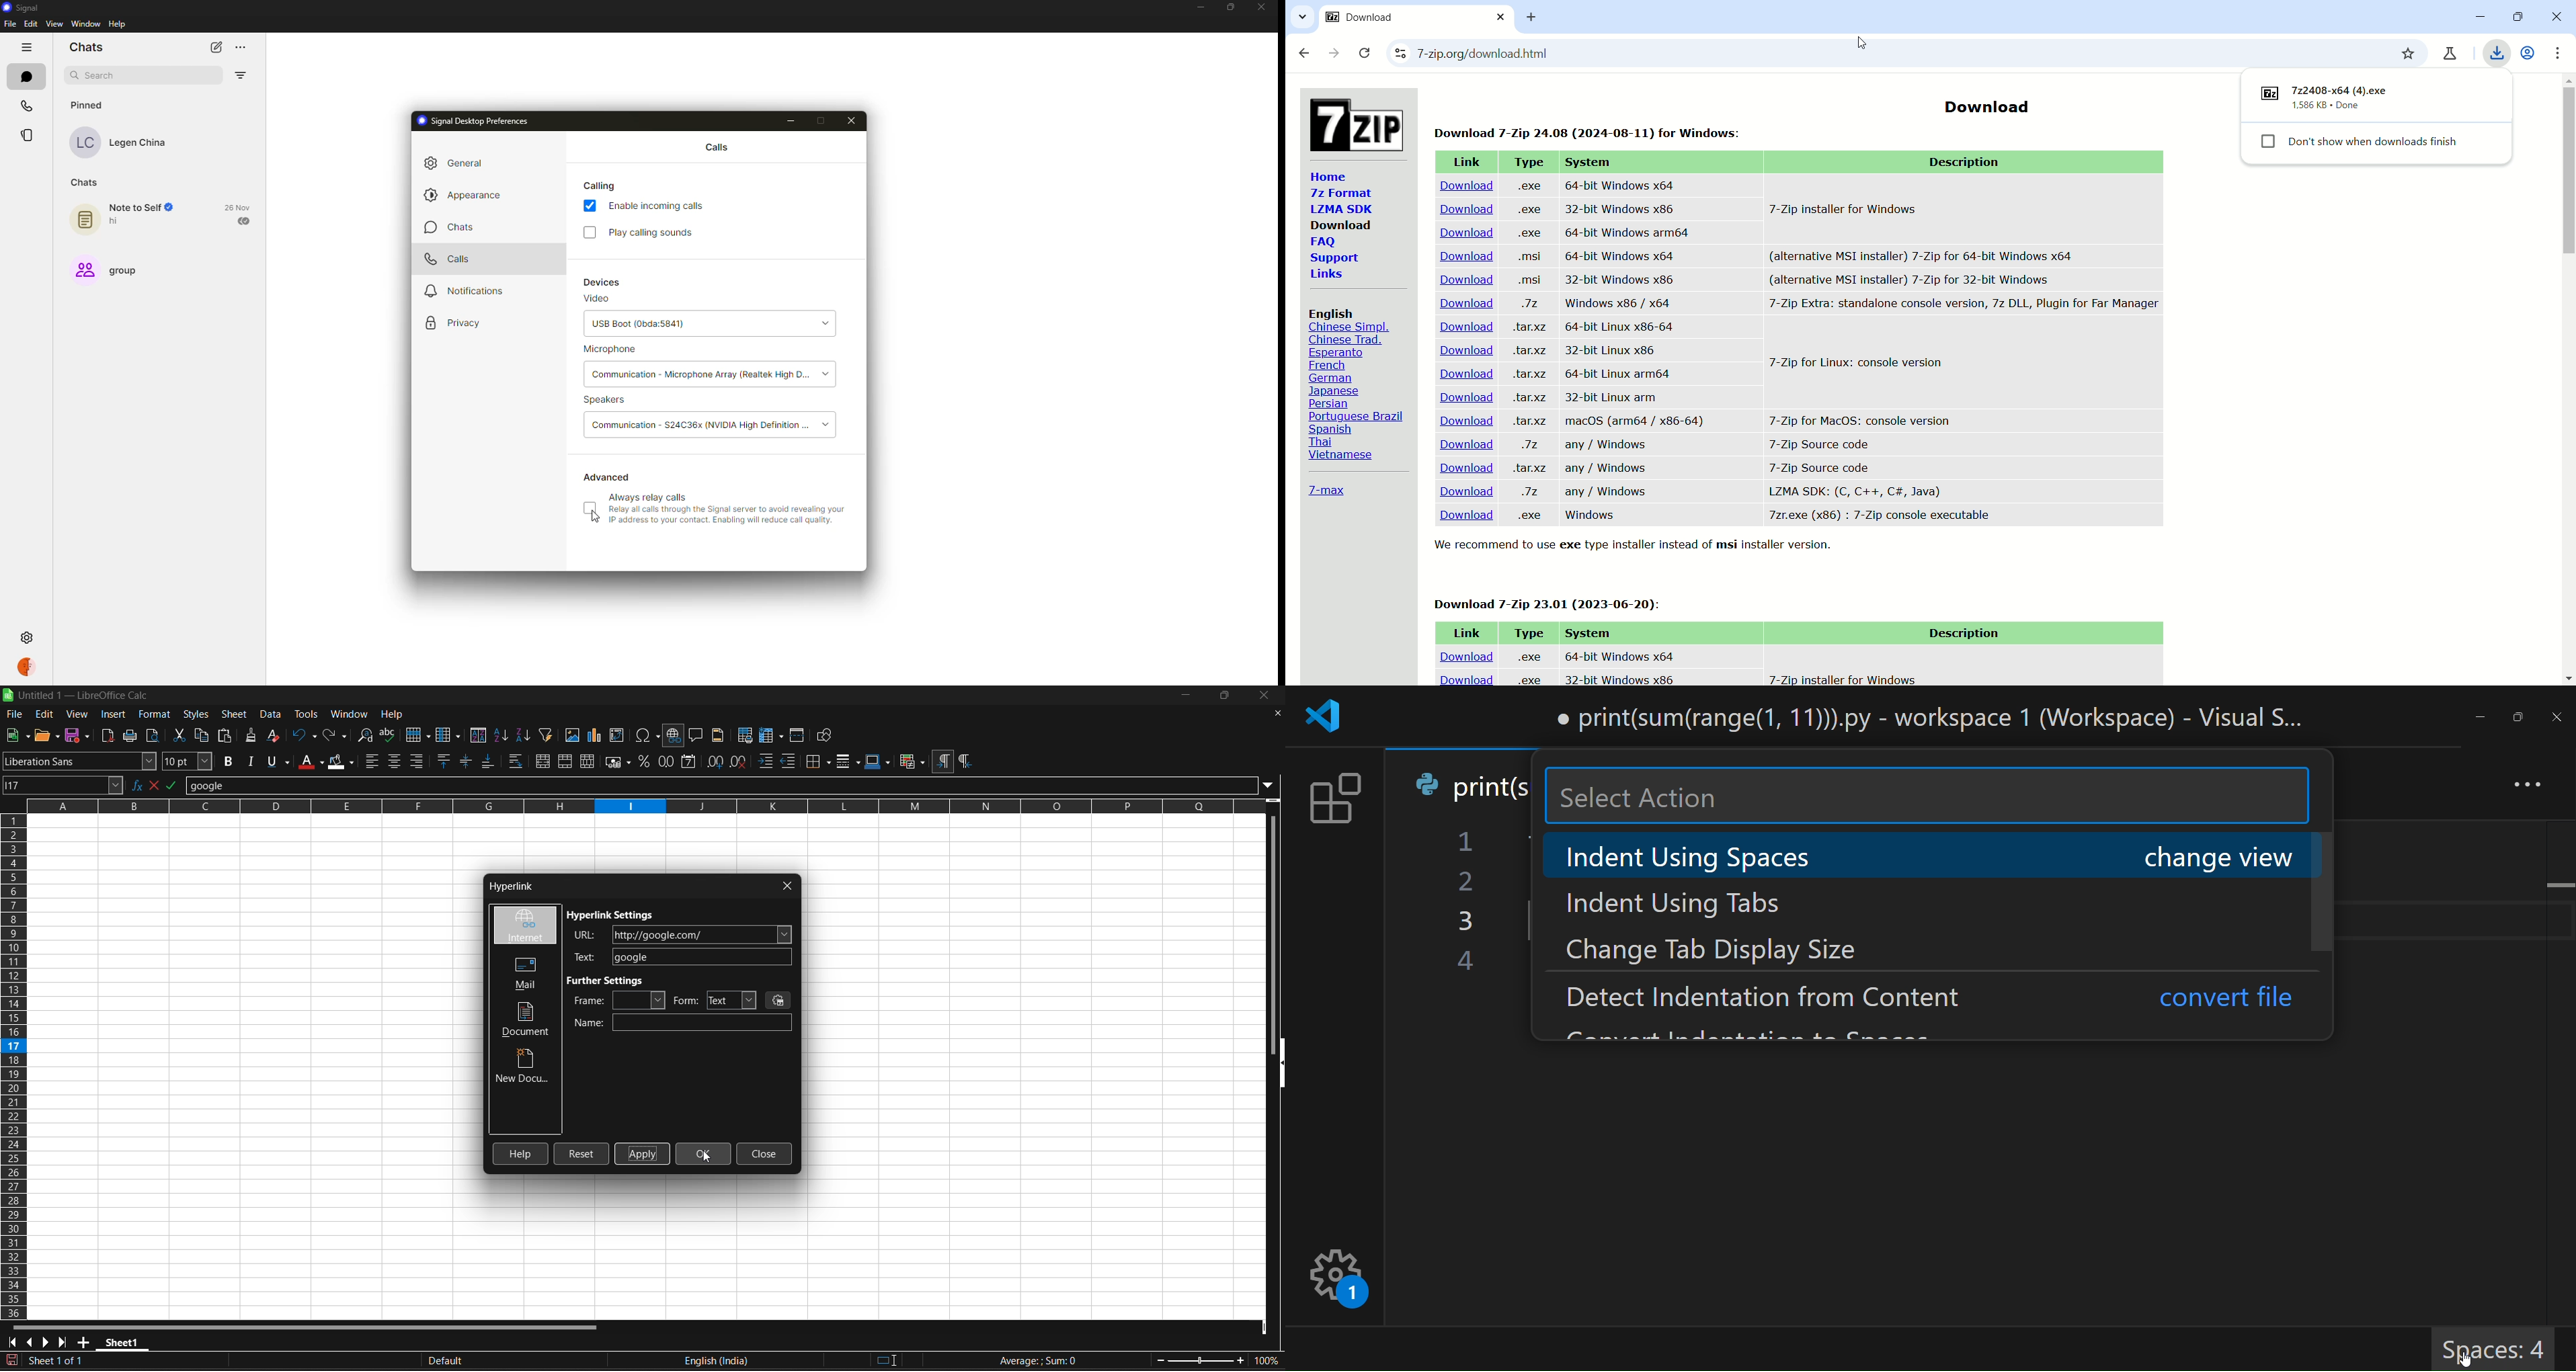 Image resolution: width=2576 pixels, height=1372 pixels. I want to click on Thai, so click(1320, 441).